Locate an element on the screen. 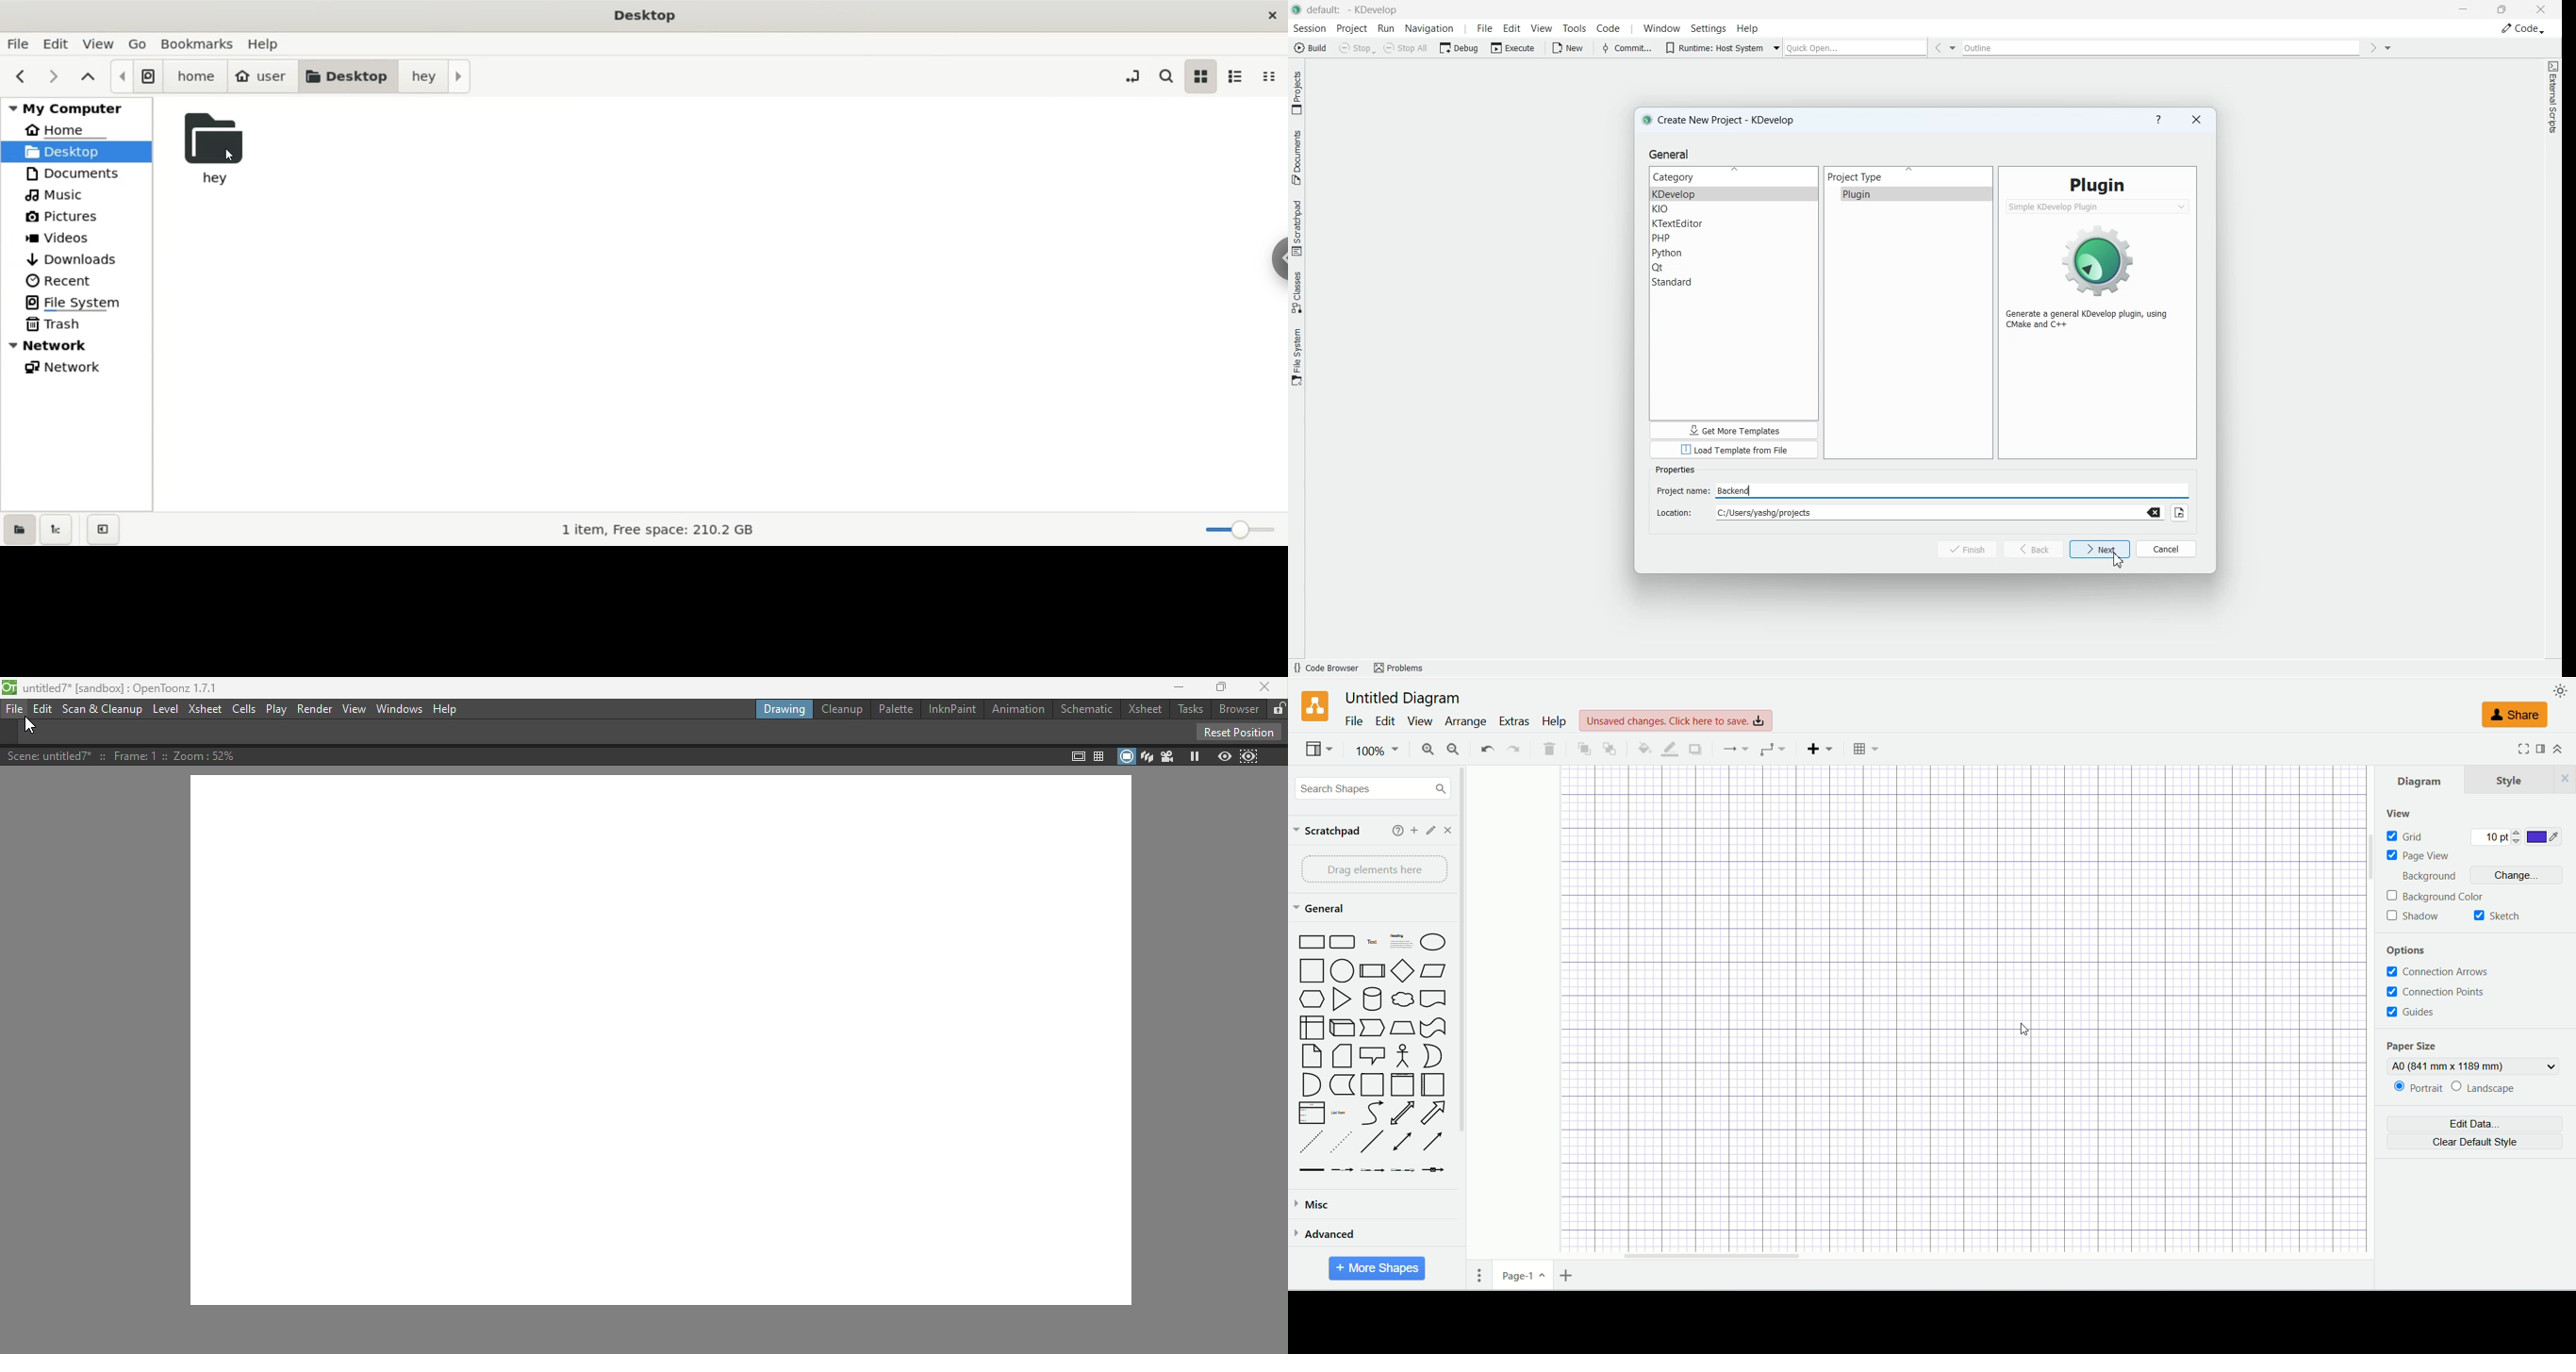  Text is located at coordinates (1373, 944).